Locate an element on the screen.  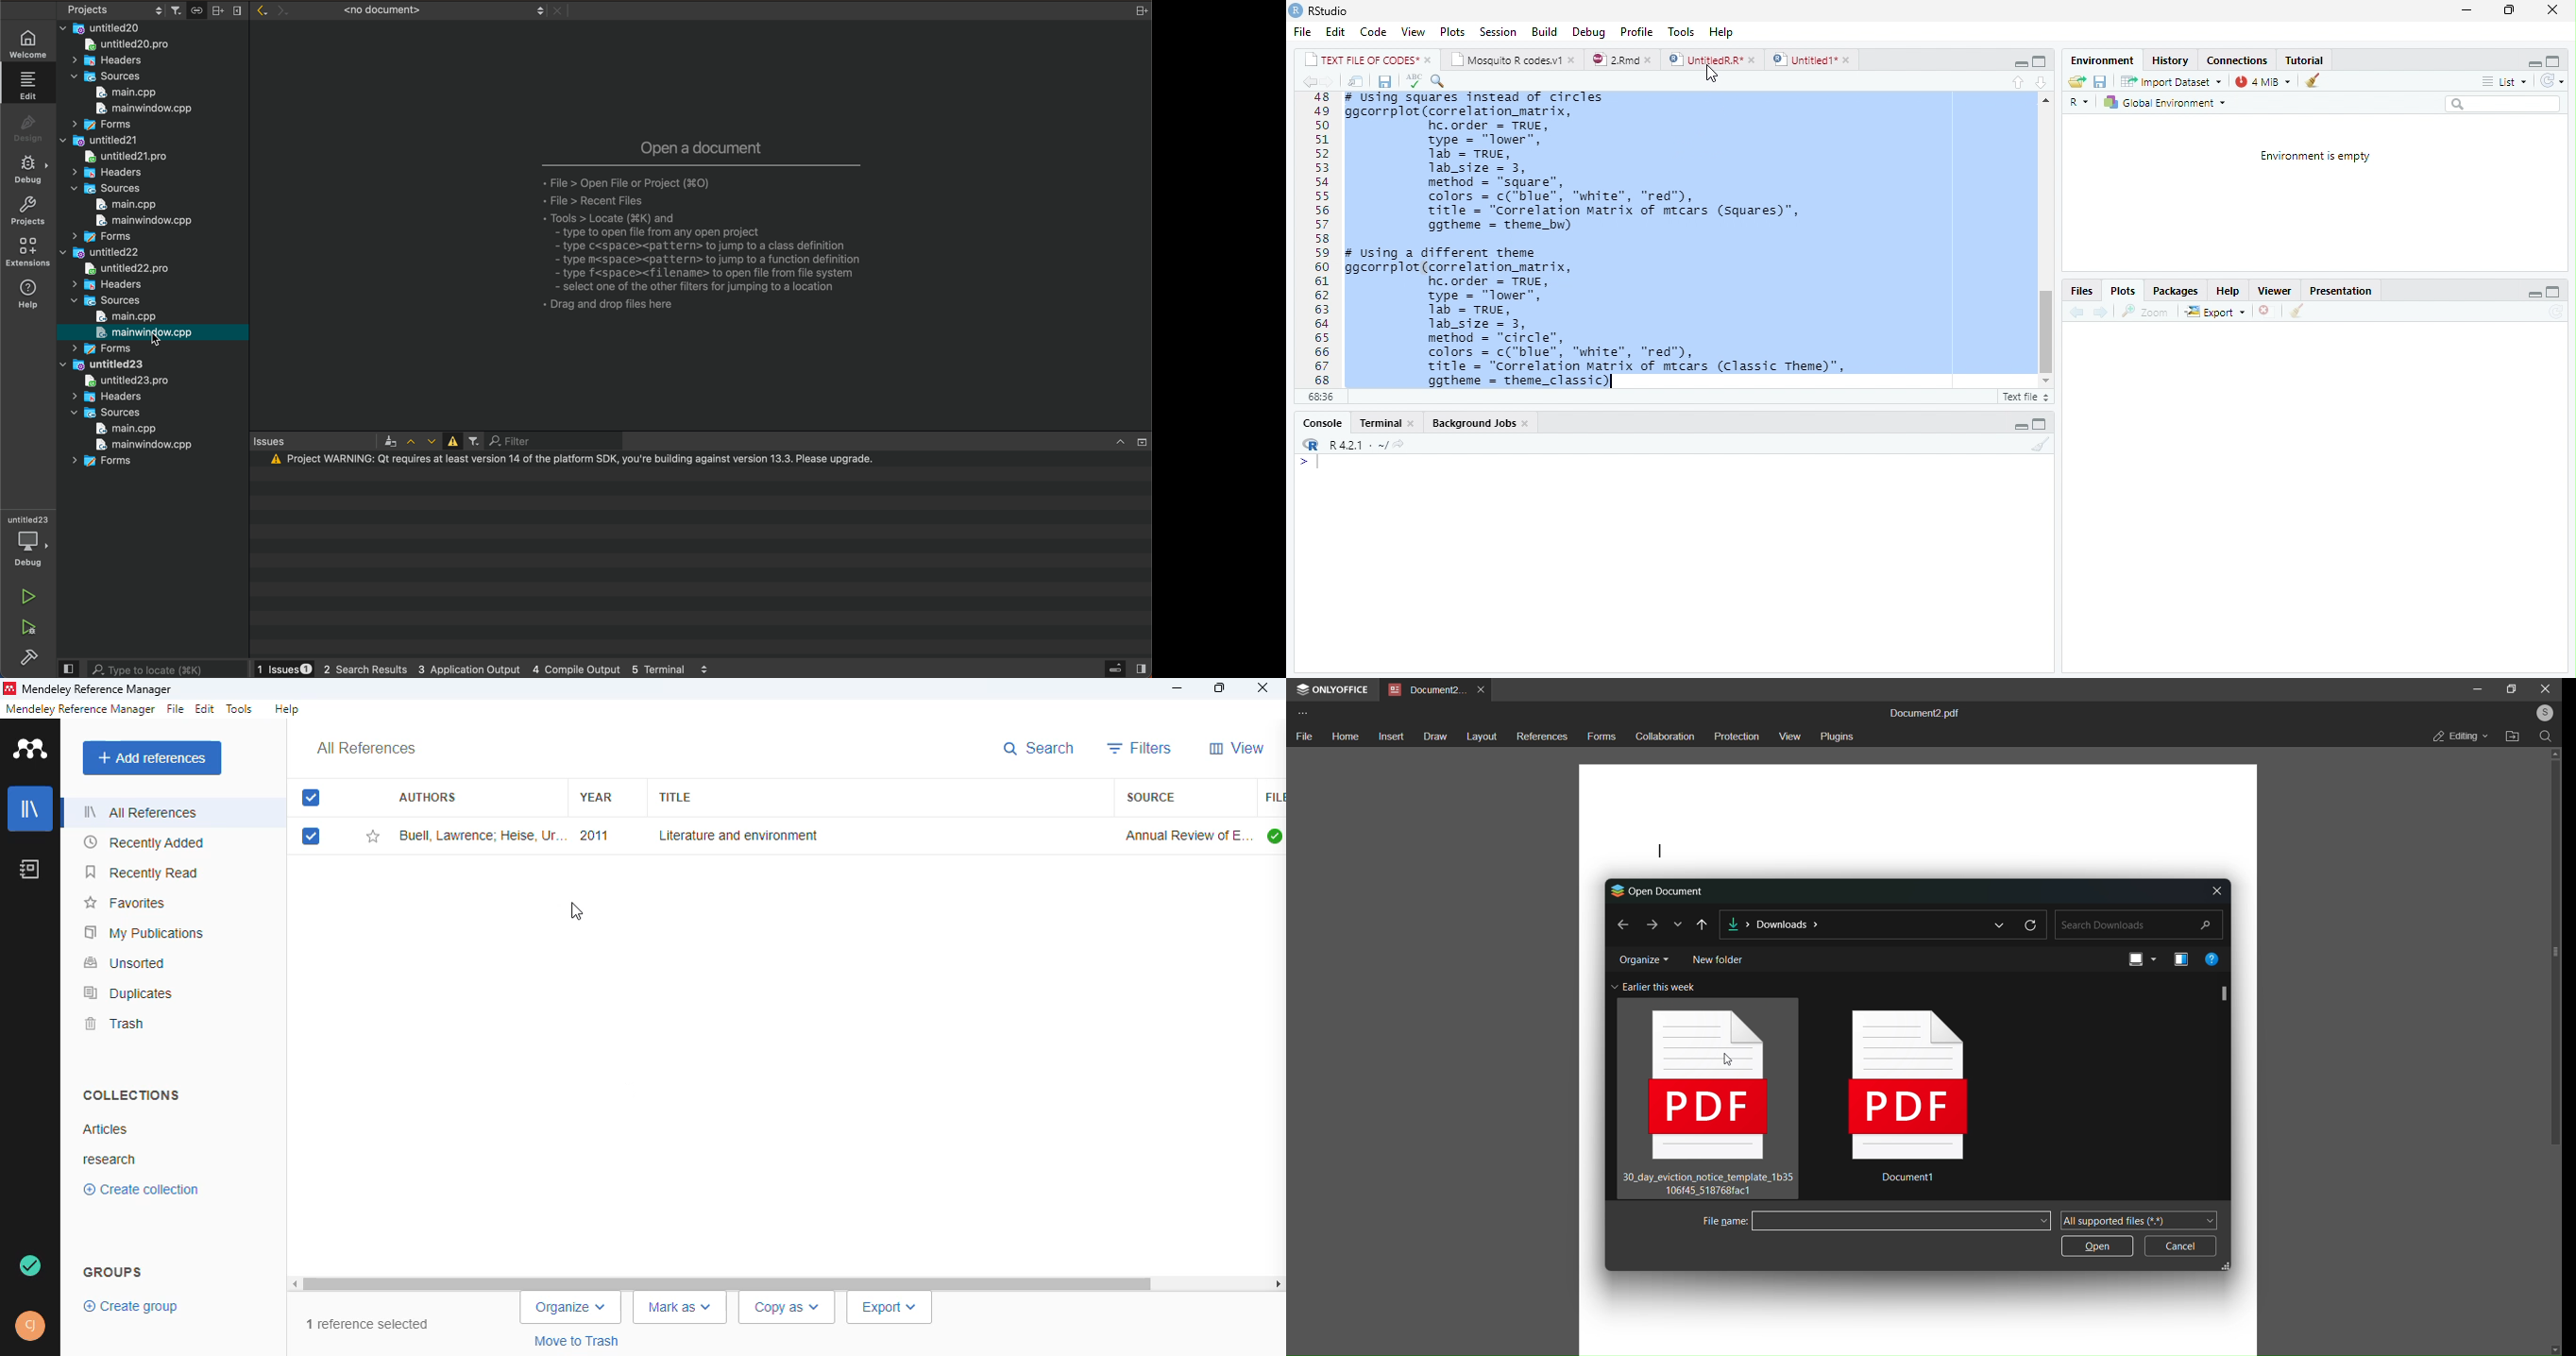
close slide bar is located at coordinates (69, 669).